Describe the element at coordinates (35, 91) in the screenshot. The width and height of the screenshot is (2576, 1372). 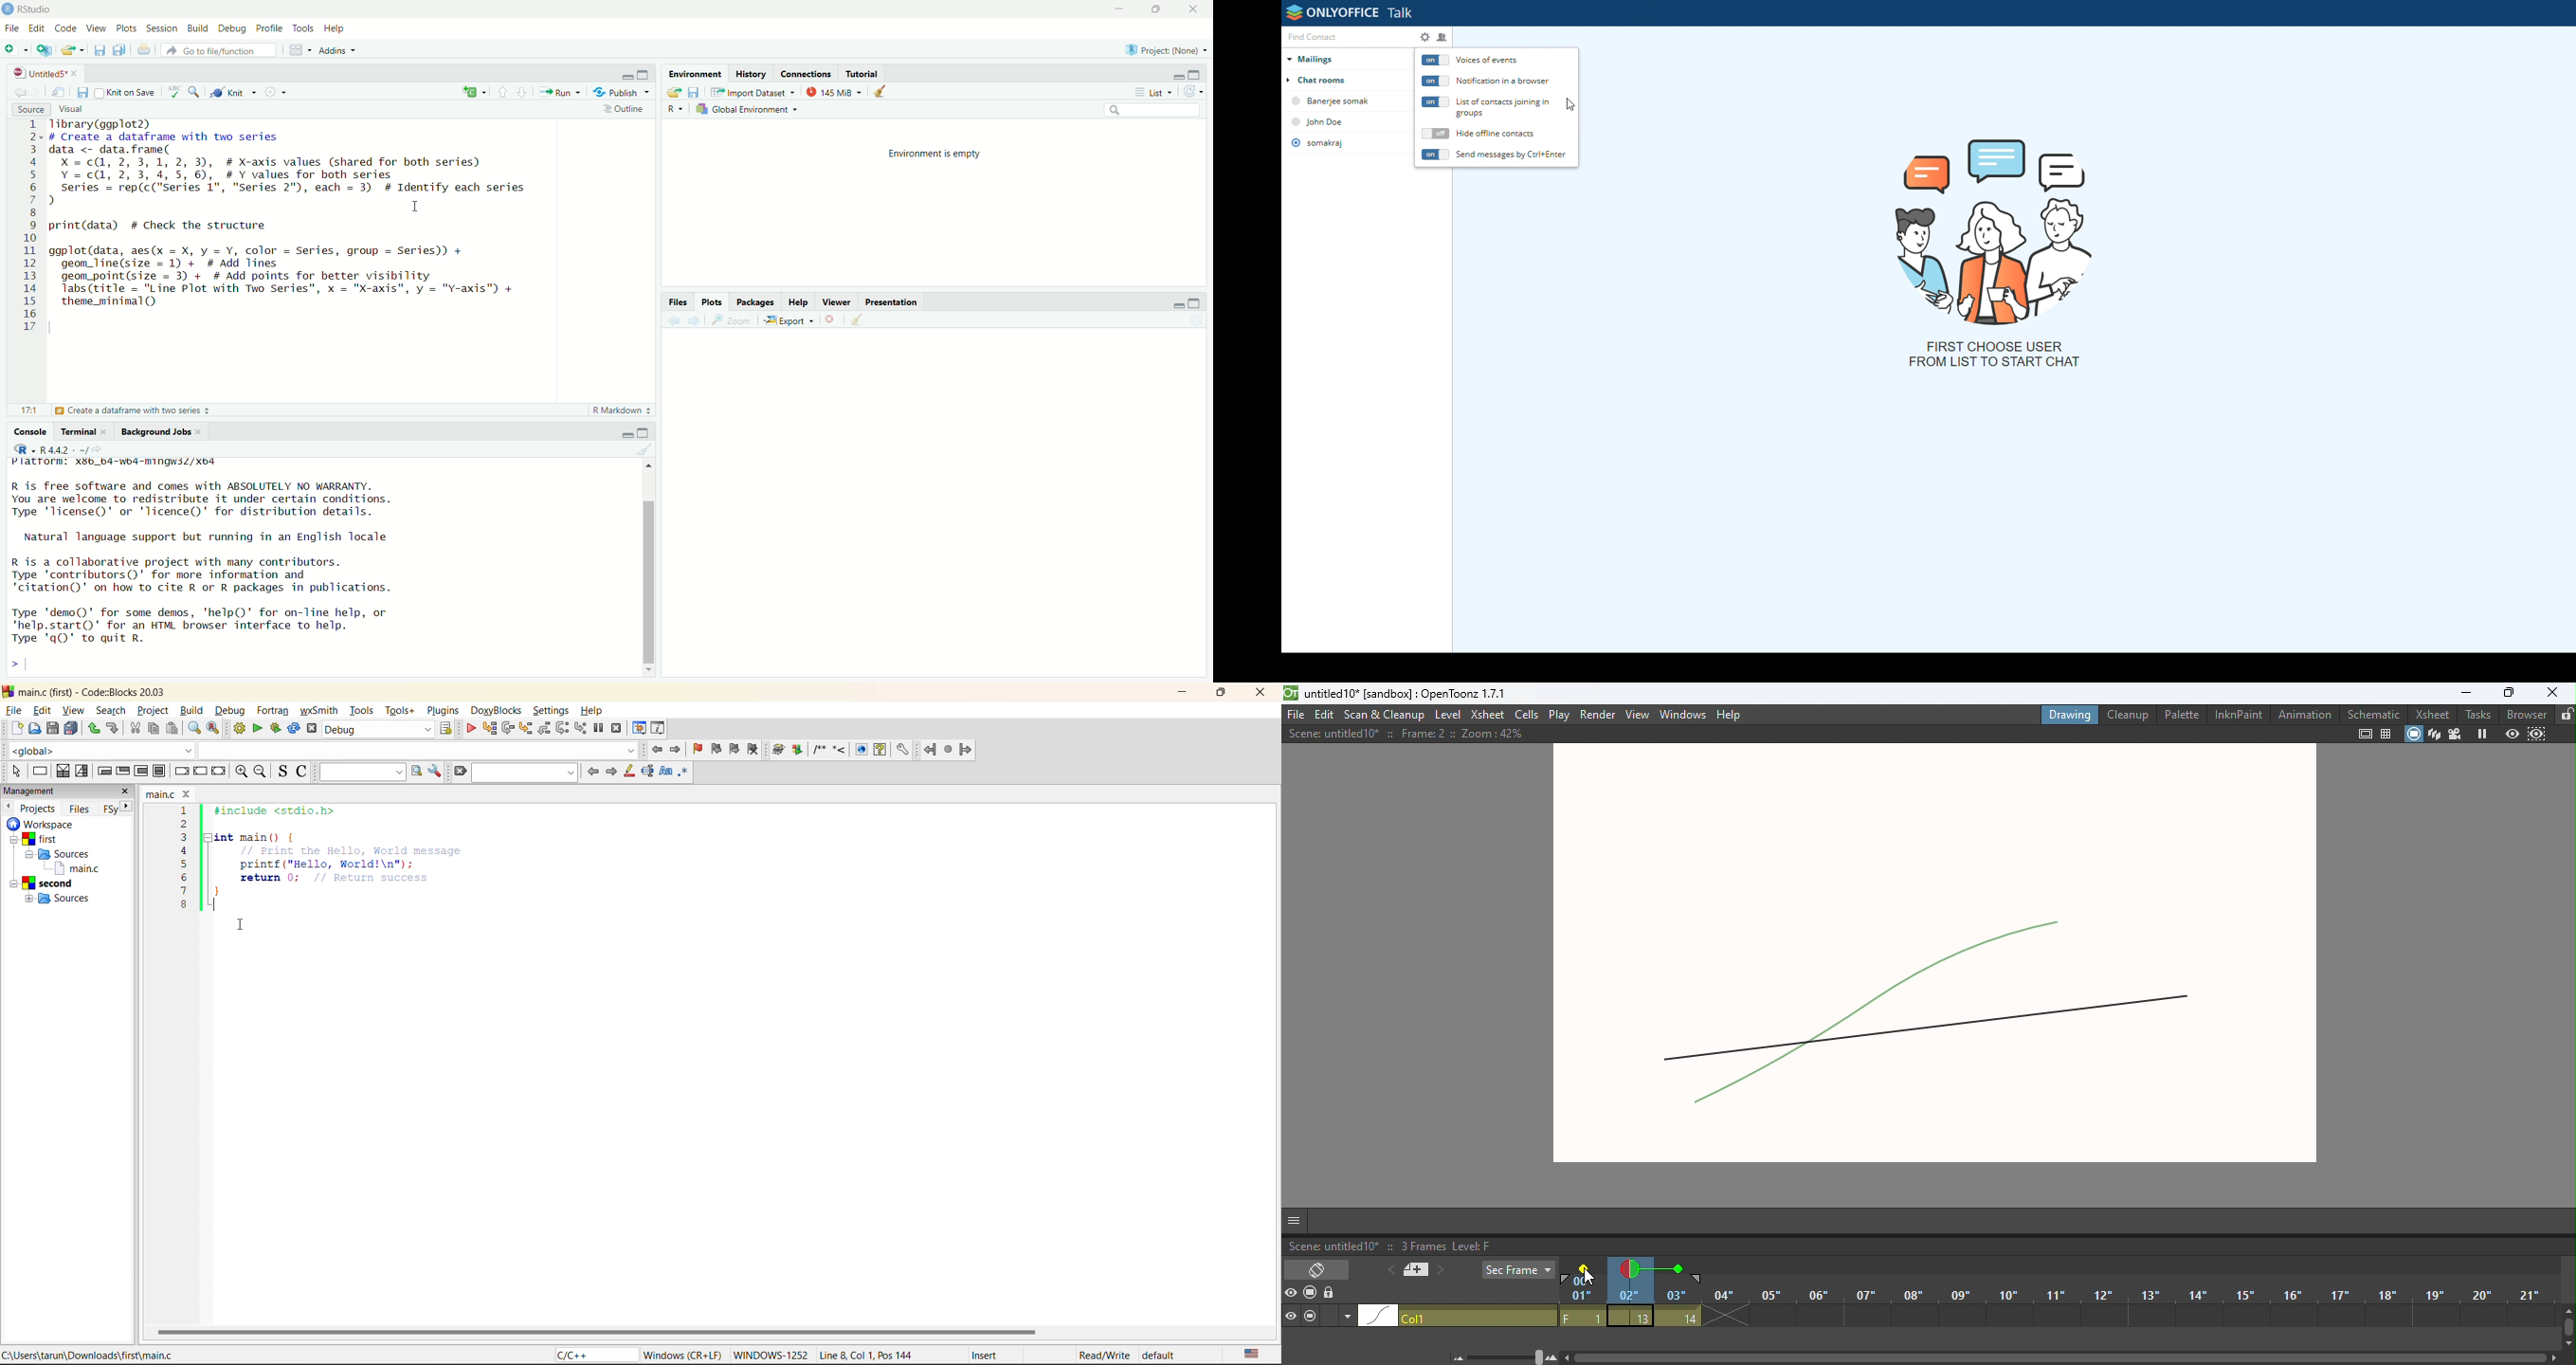
I see `Go forward to the next source selection` at that location.